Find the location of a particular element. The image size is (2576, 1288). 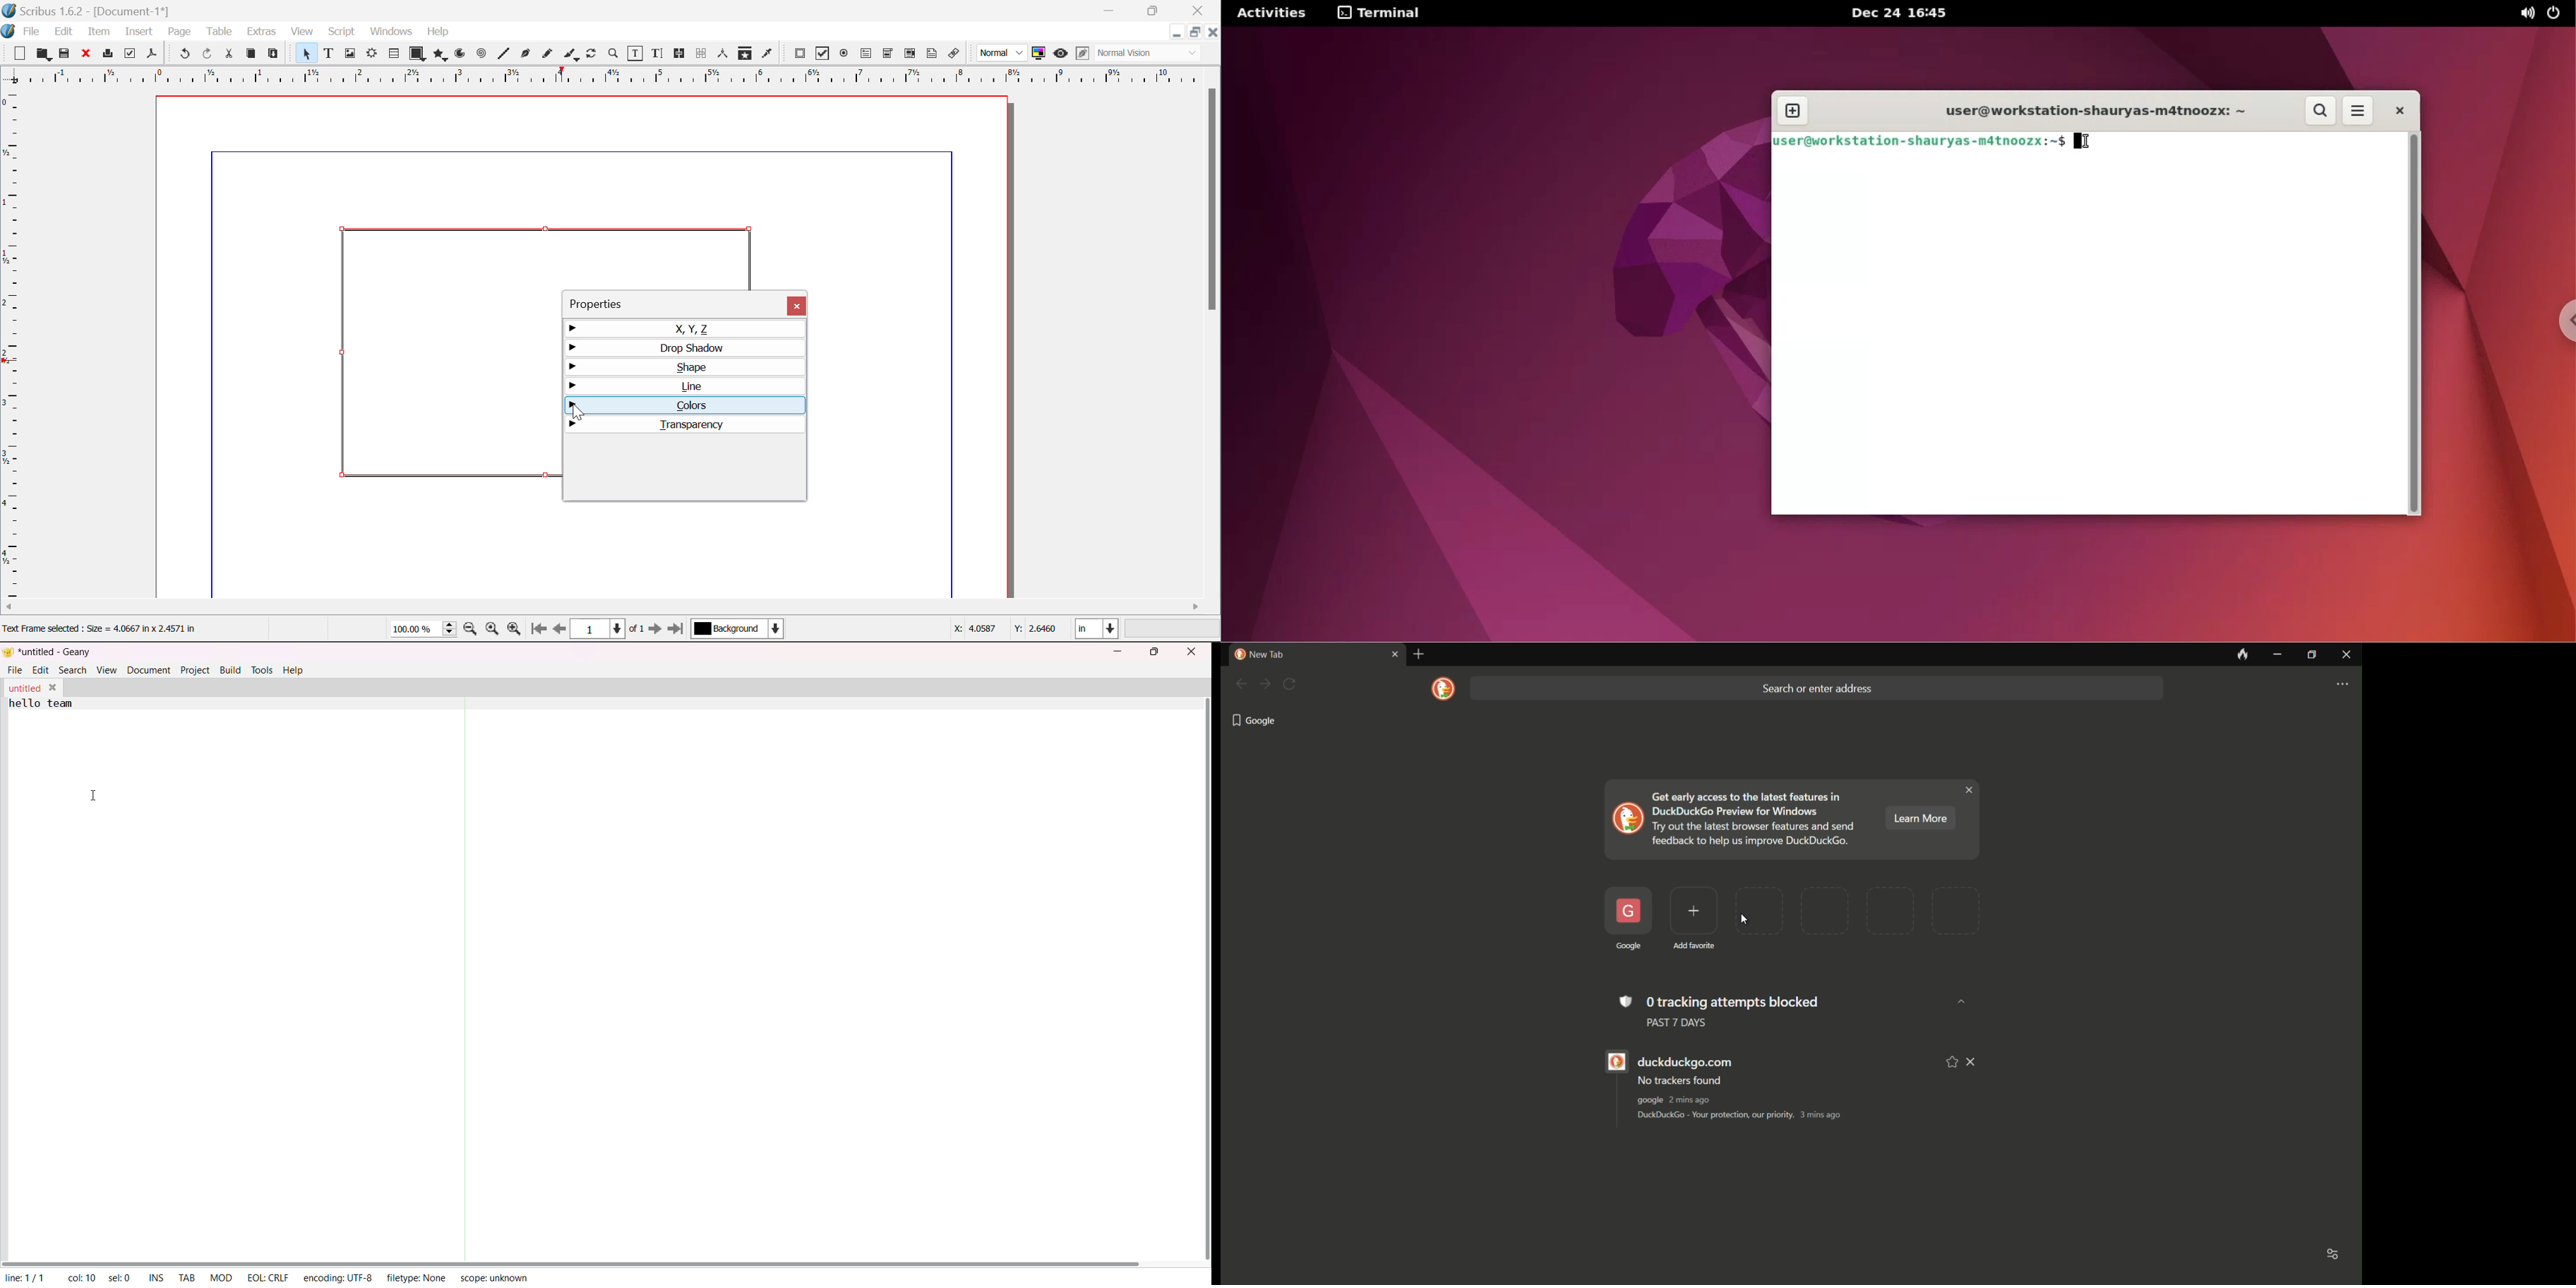

Preview Mode is located at coordinates (1061, 53).